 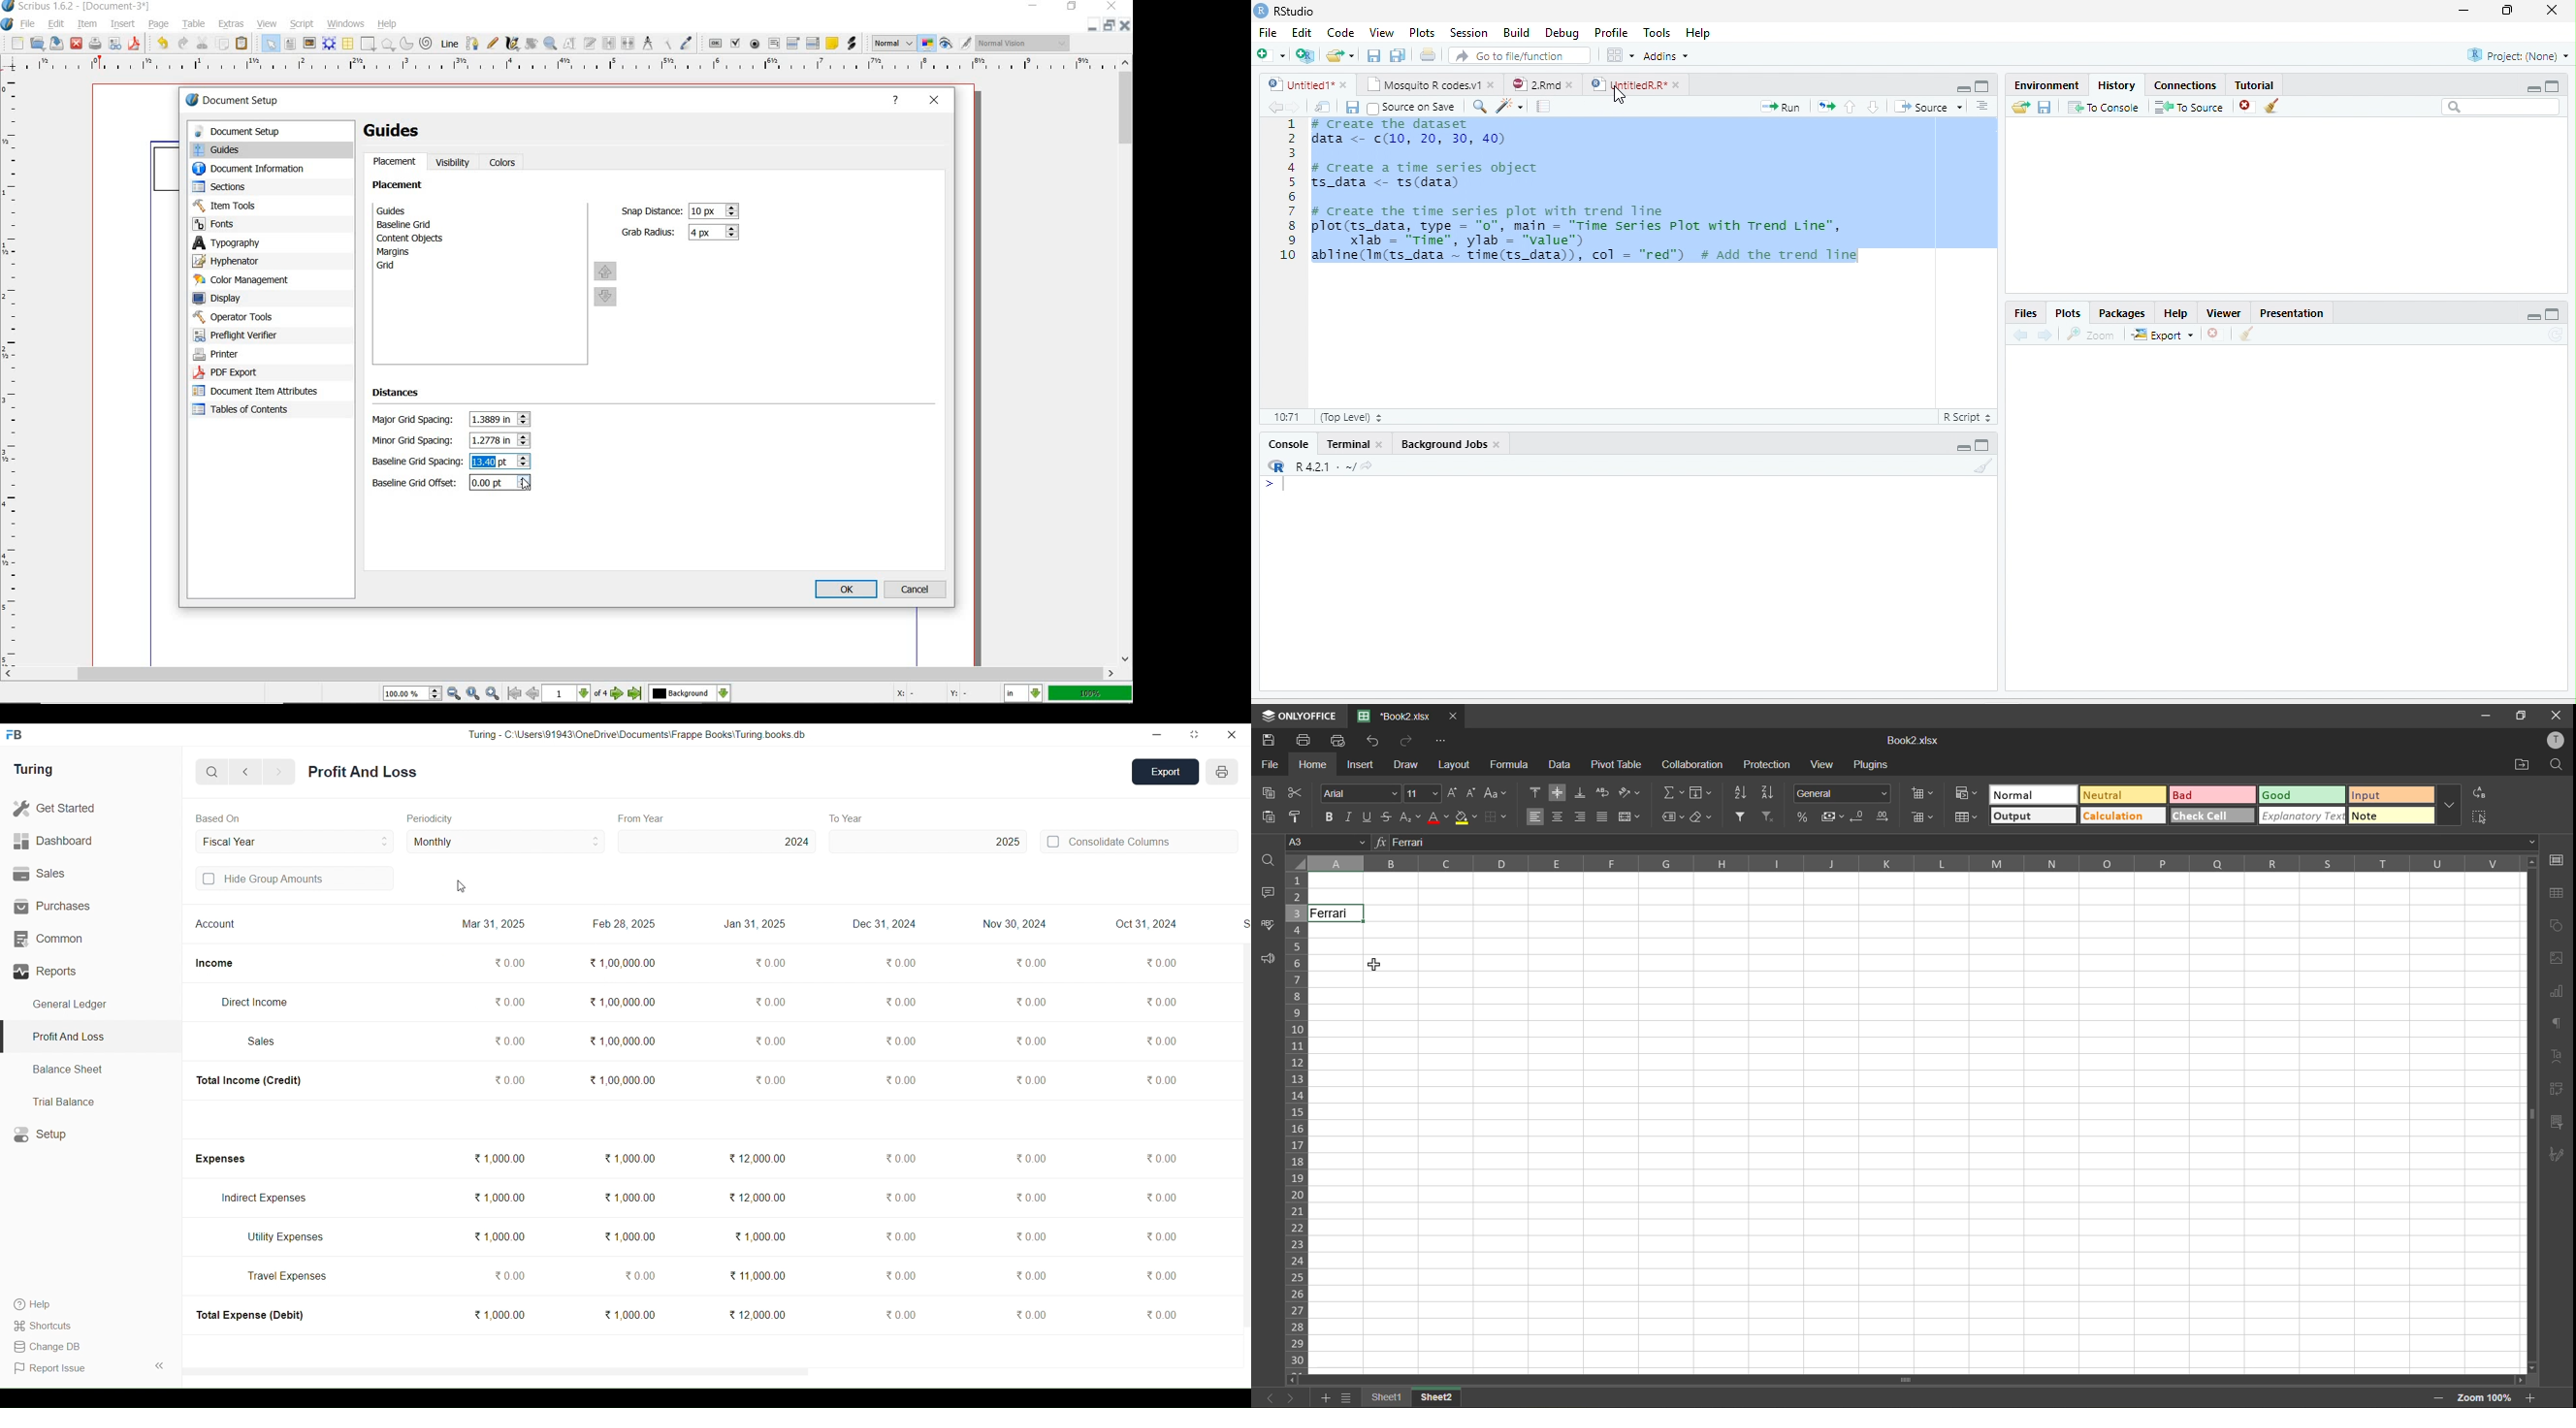 I want to click on strikethrough, so click(x=1388, y=817).